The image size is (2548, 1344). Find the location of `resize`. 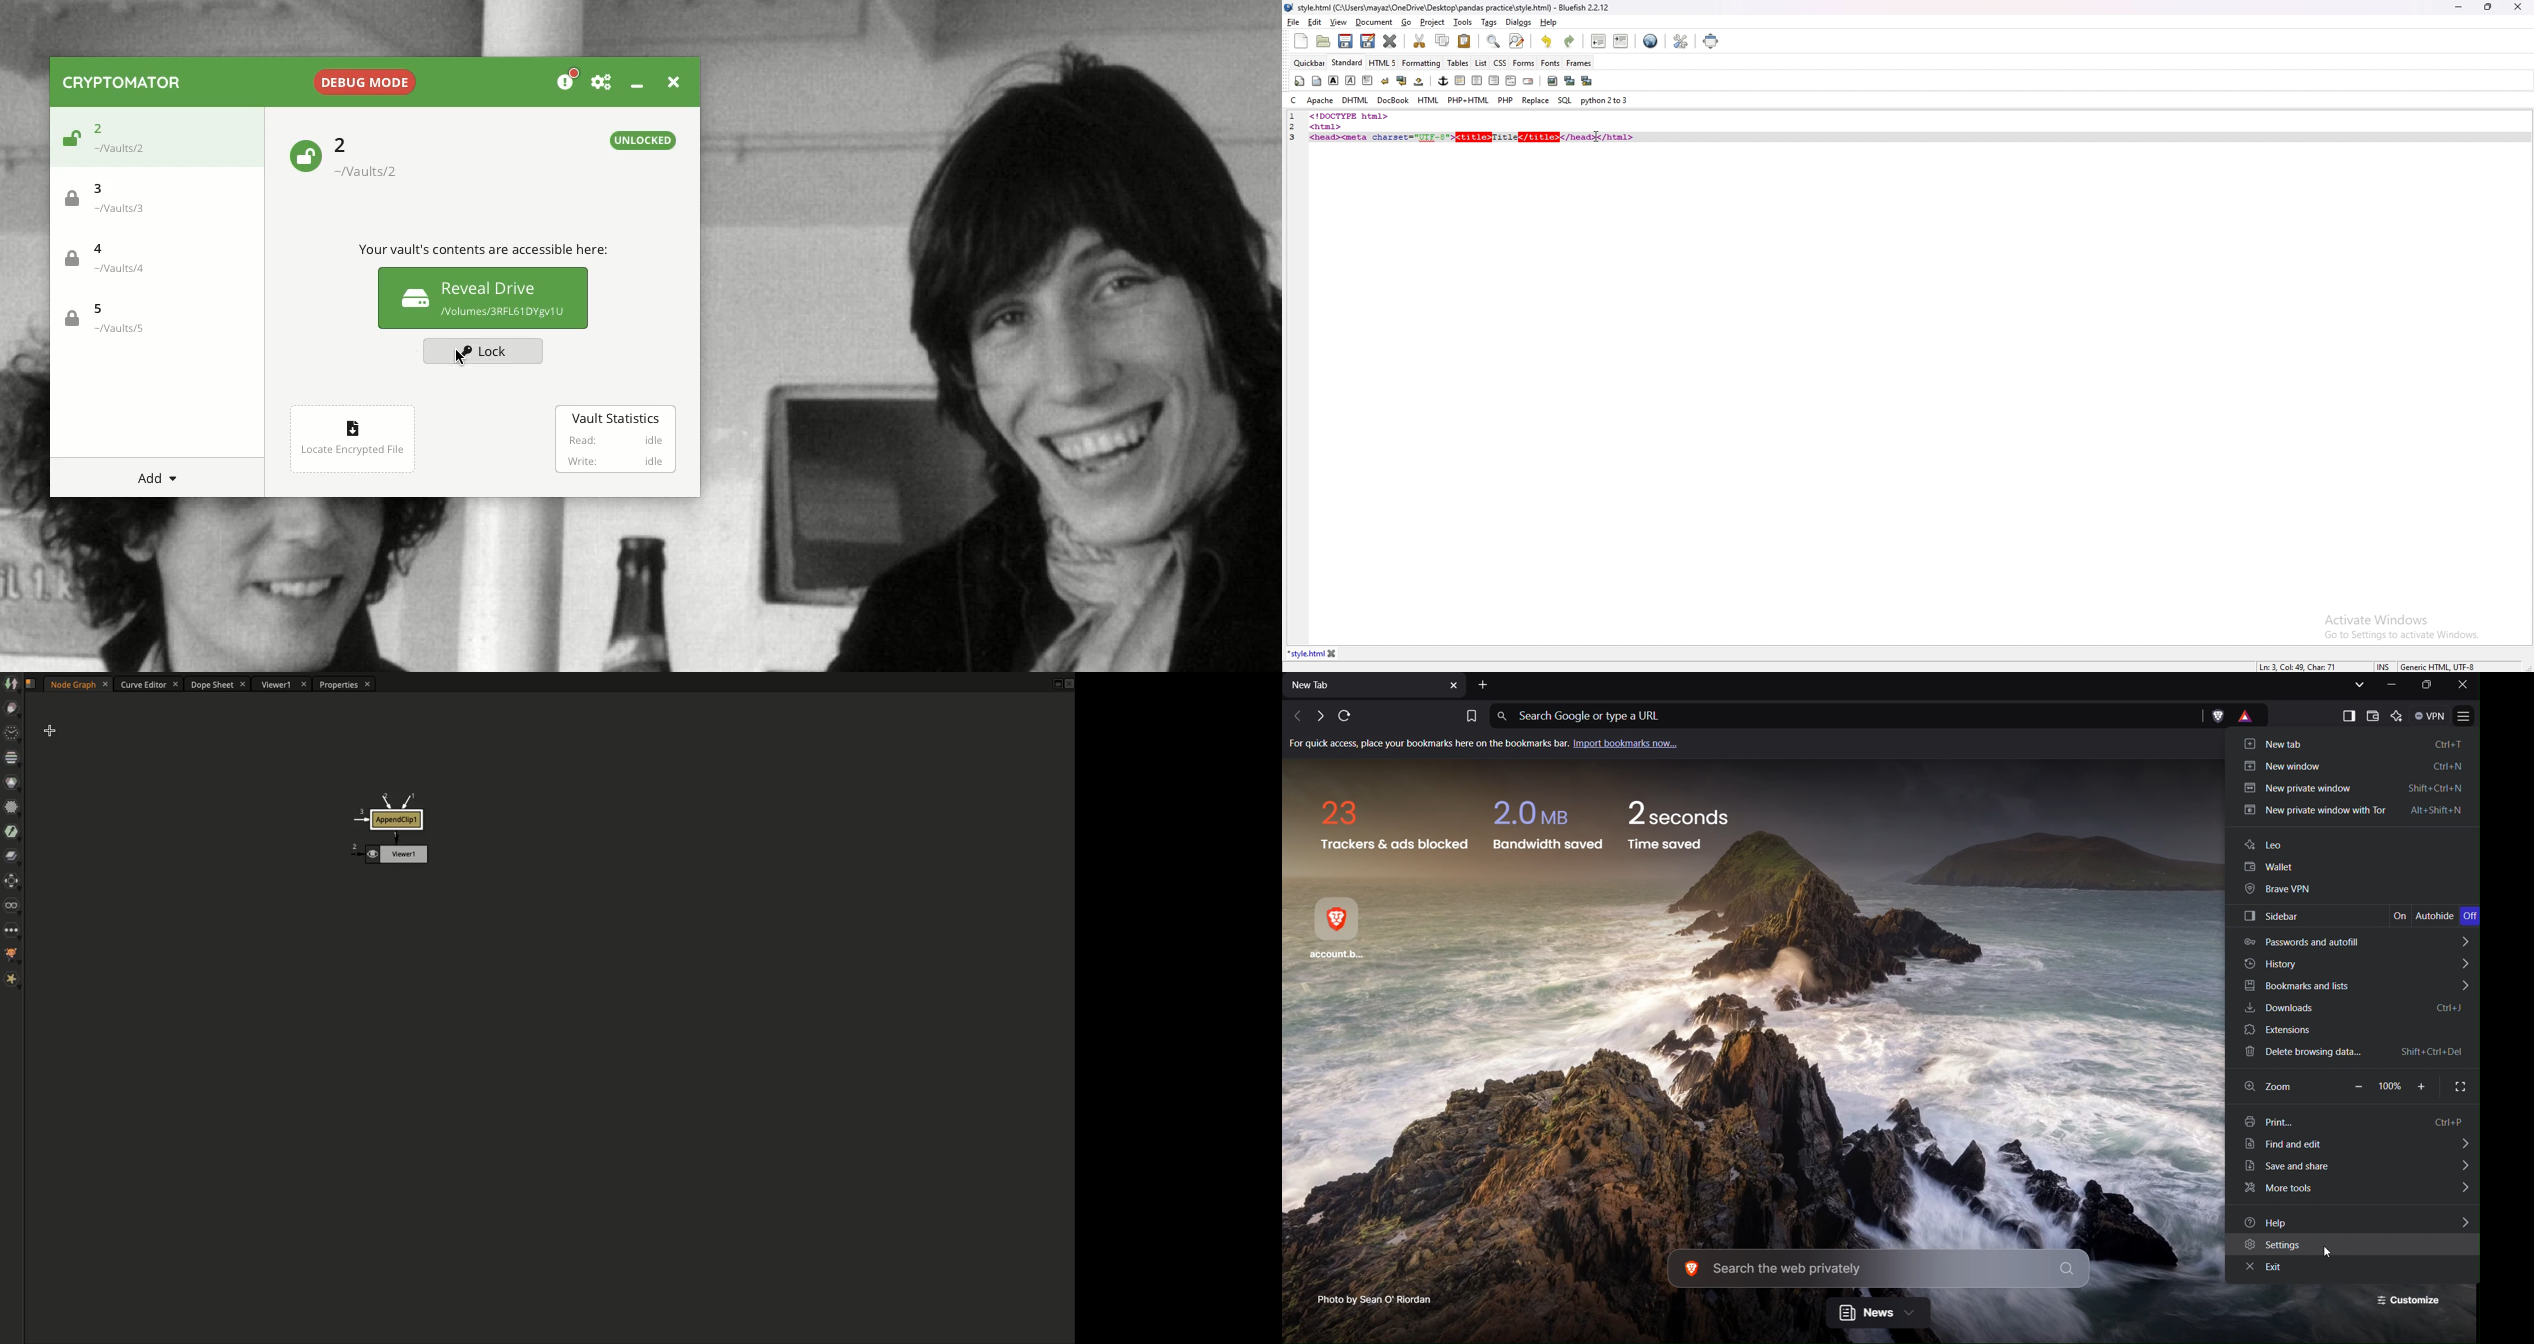

resize is located at coordinates (2488, 7).